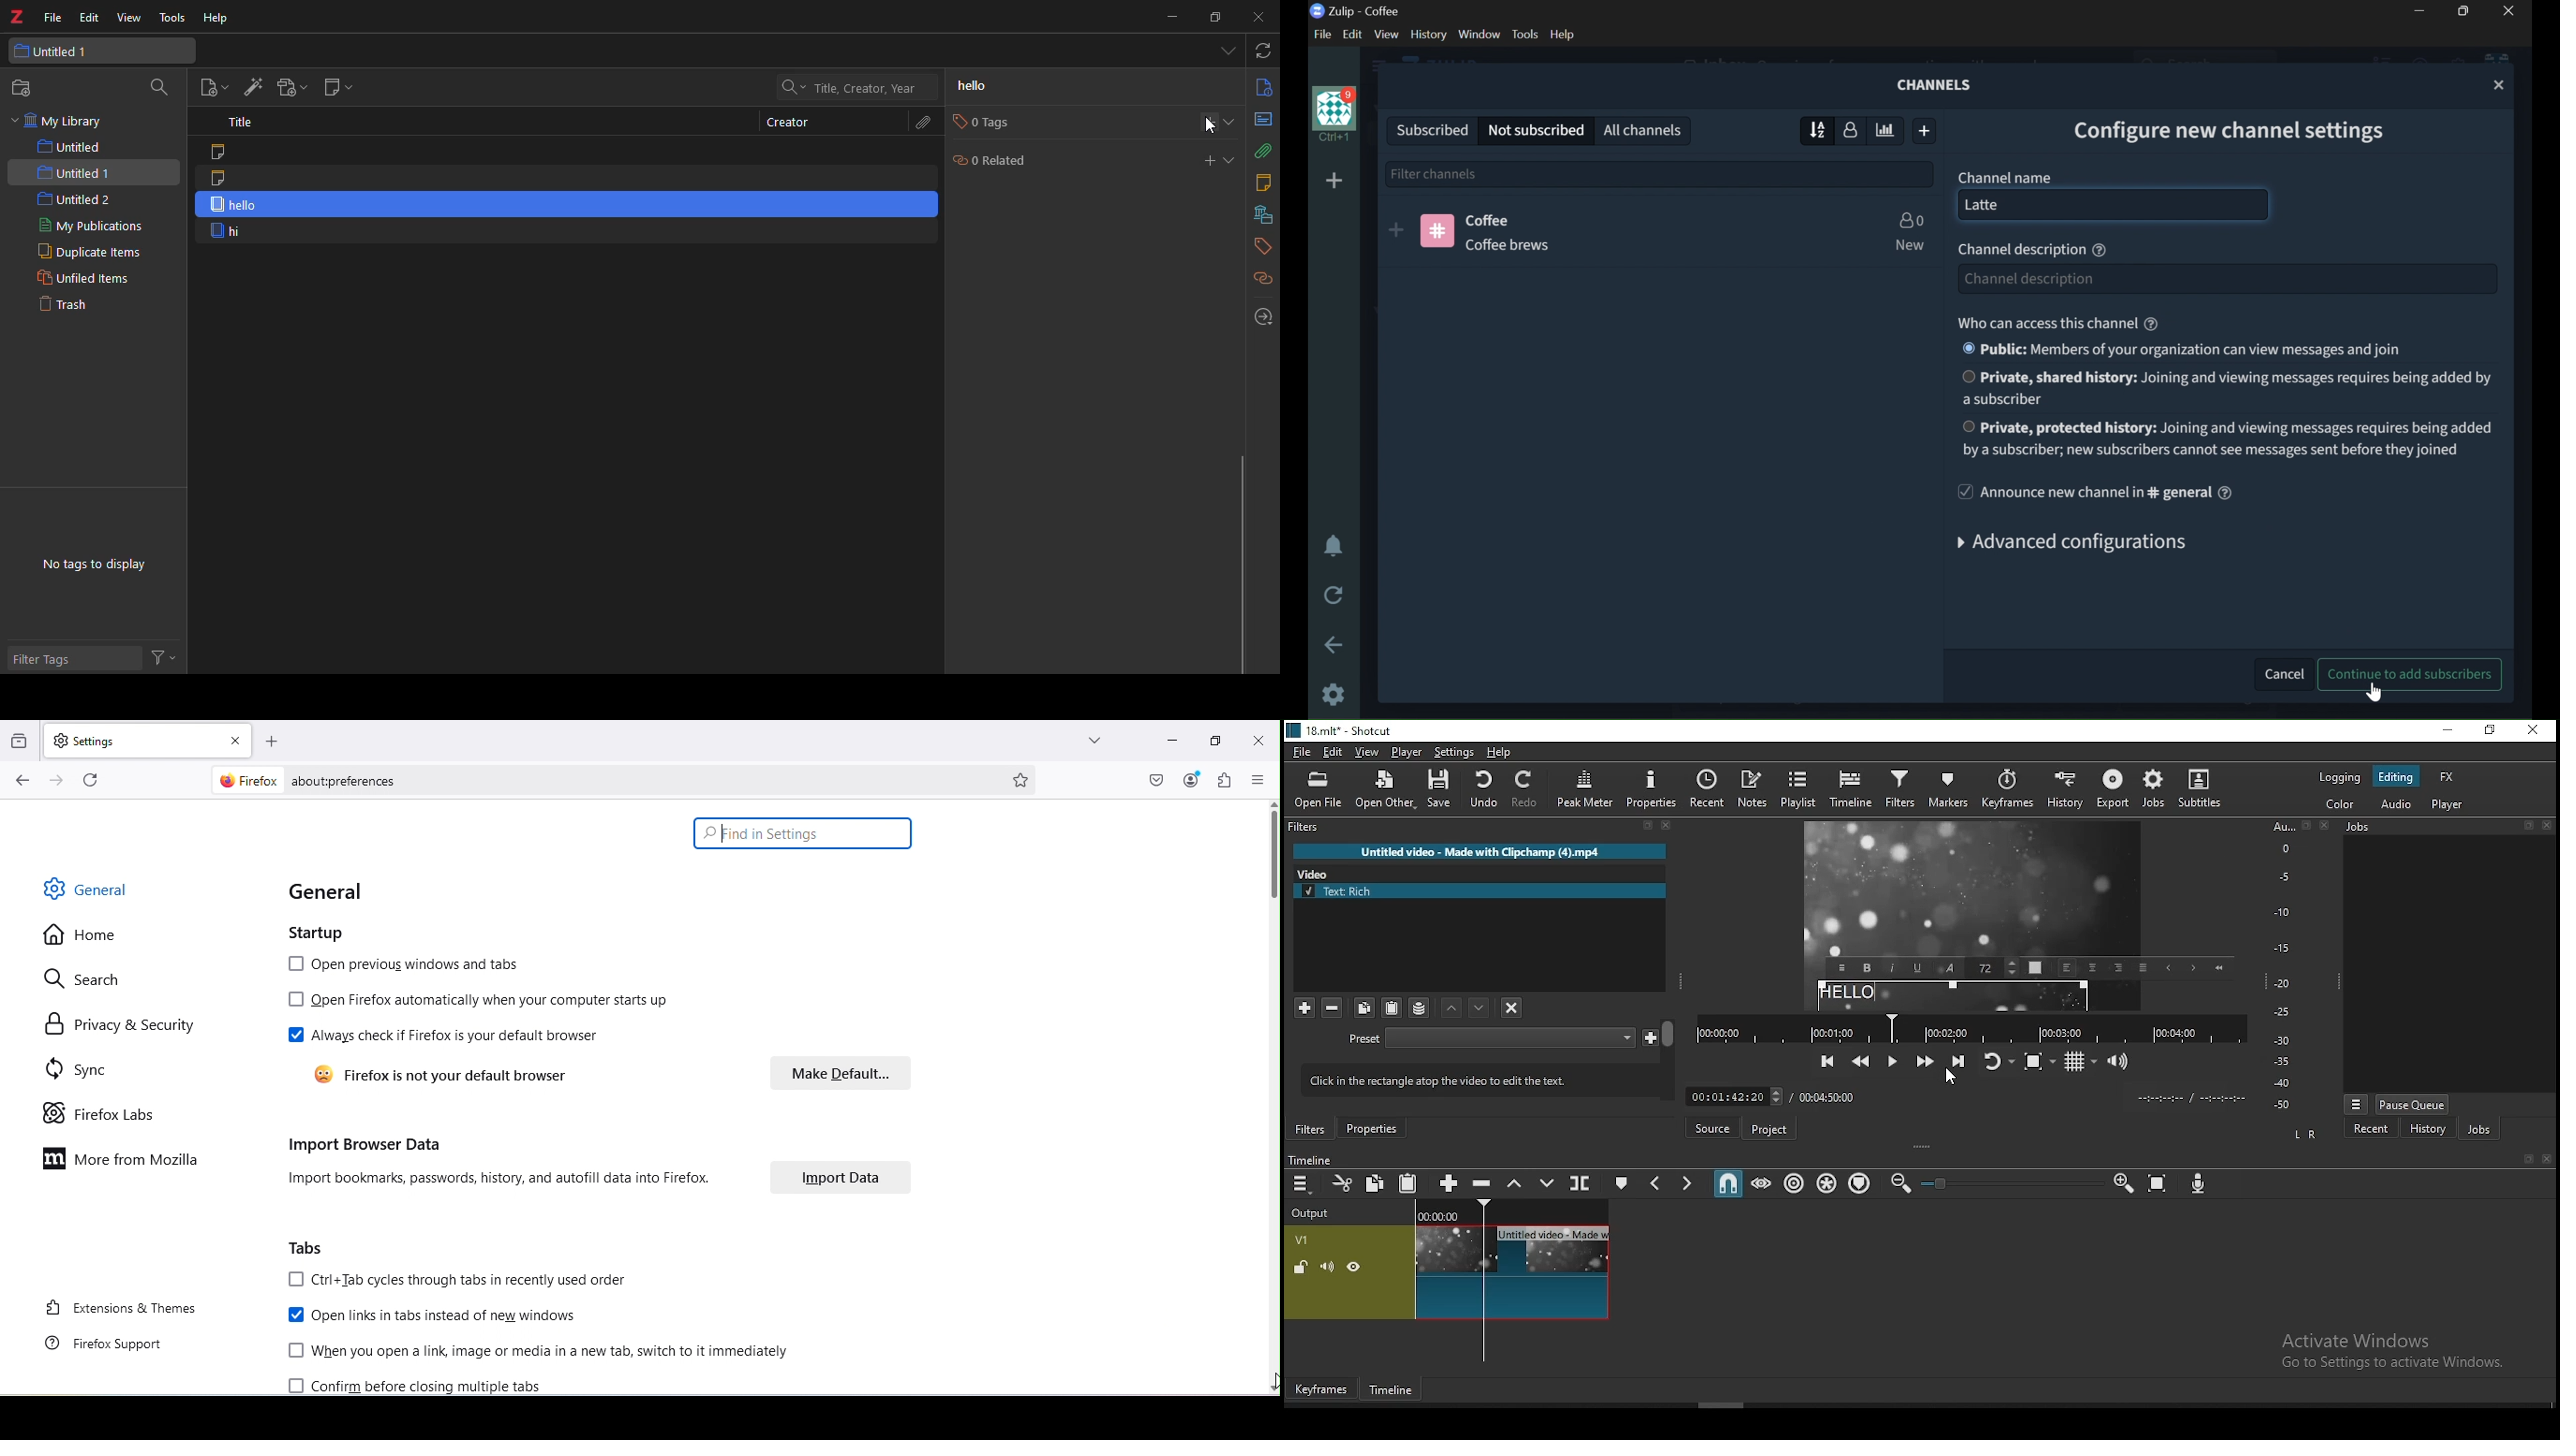 This screenshot has height=1456, width=2576. Describe the element at coordinates (93, 891) in the screenshot. I see `General` at that location.